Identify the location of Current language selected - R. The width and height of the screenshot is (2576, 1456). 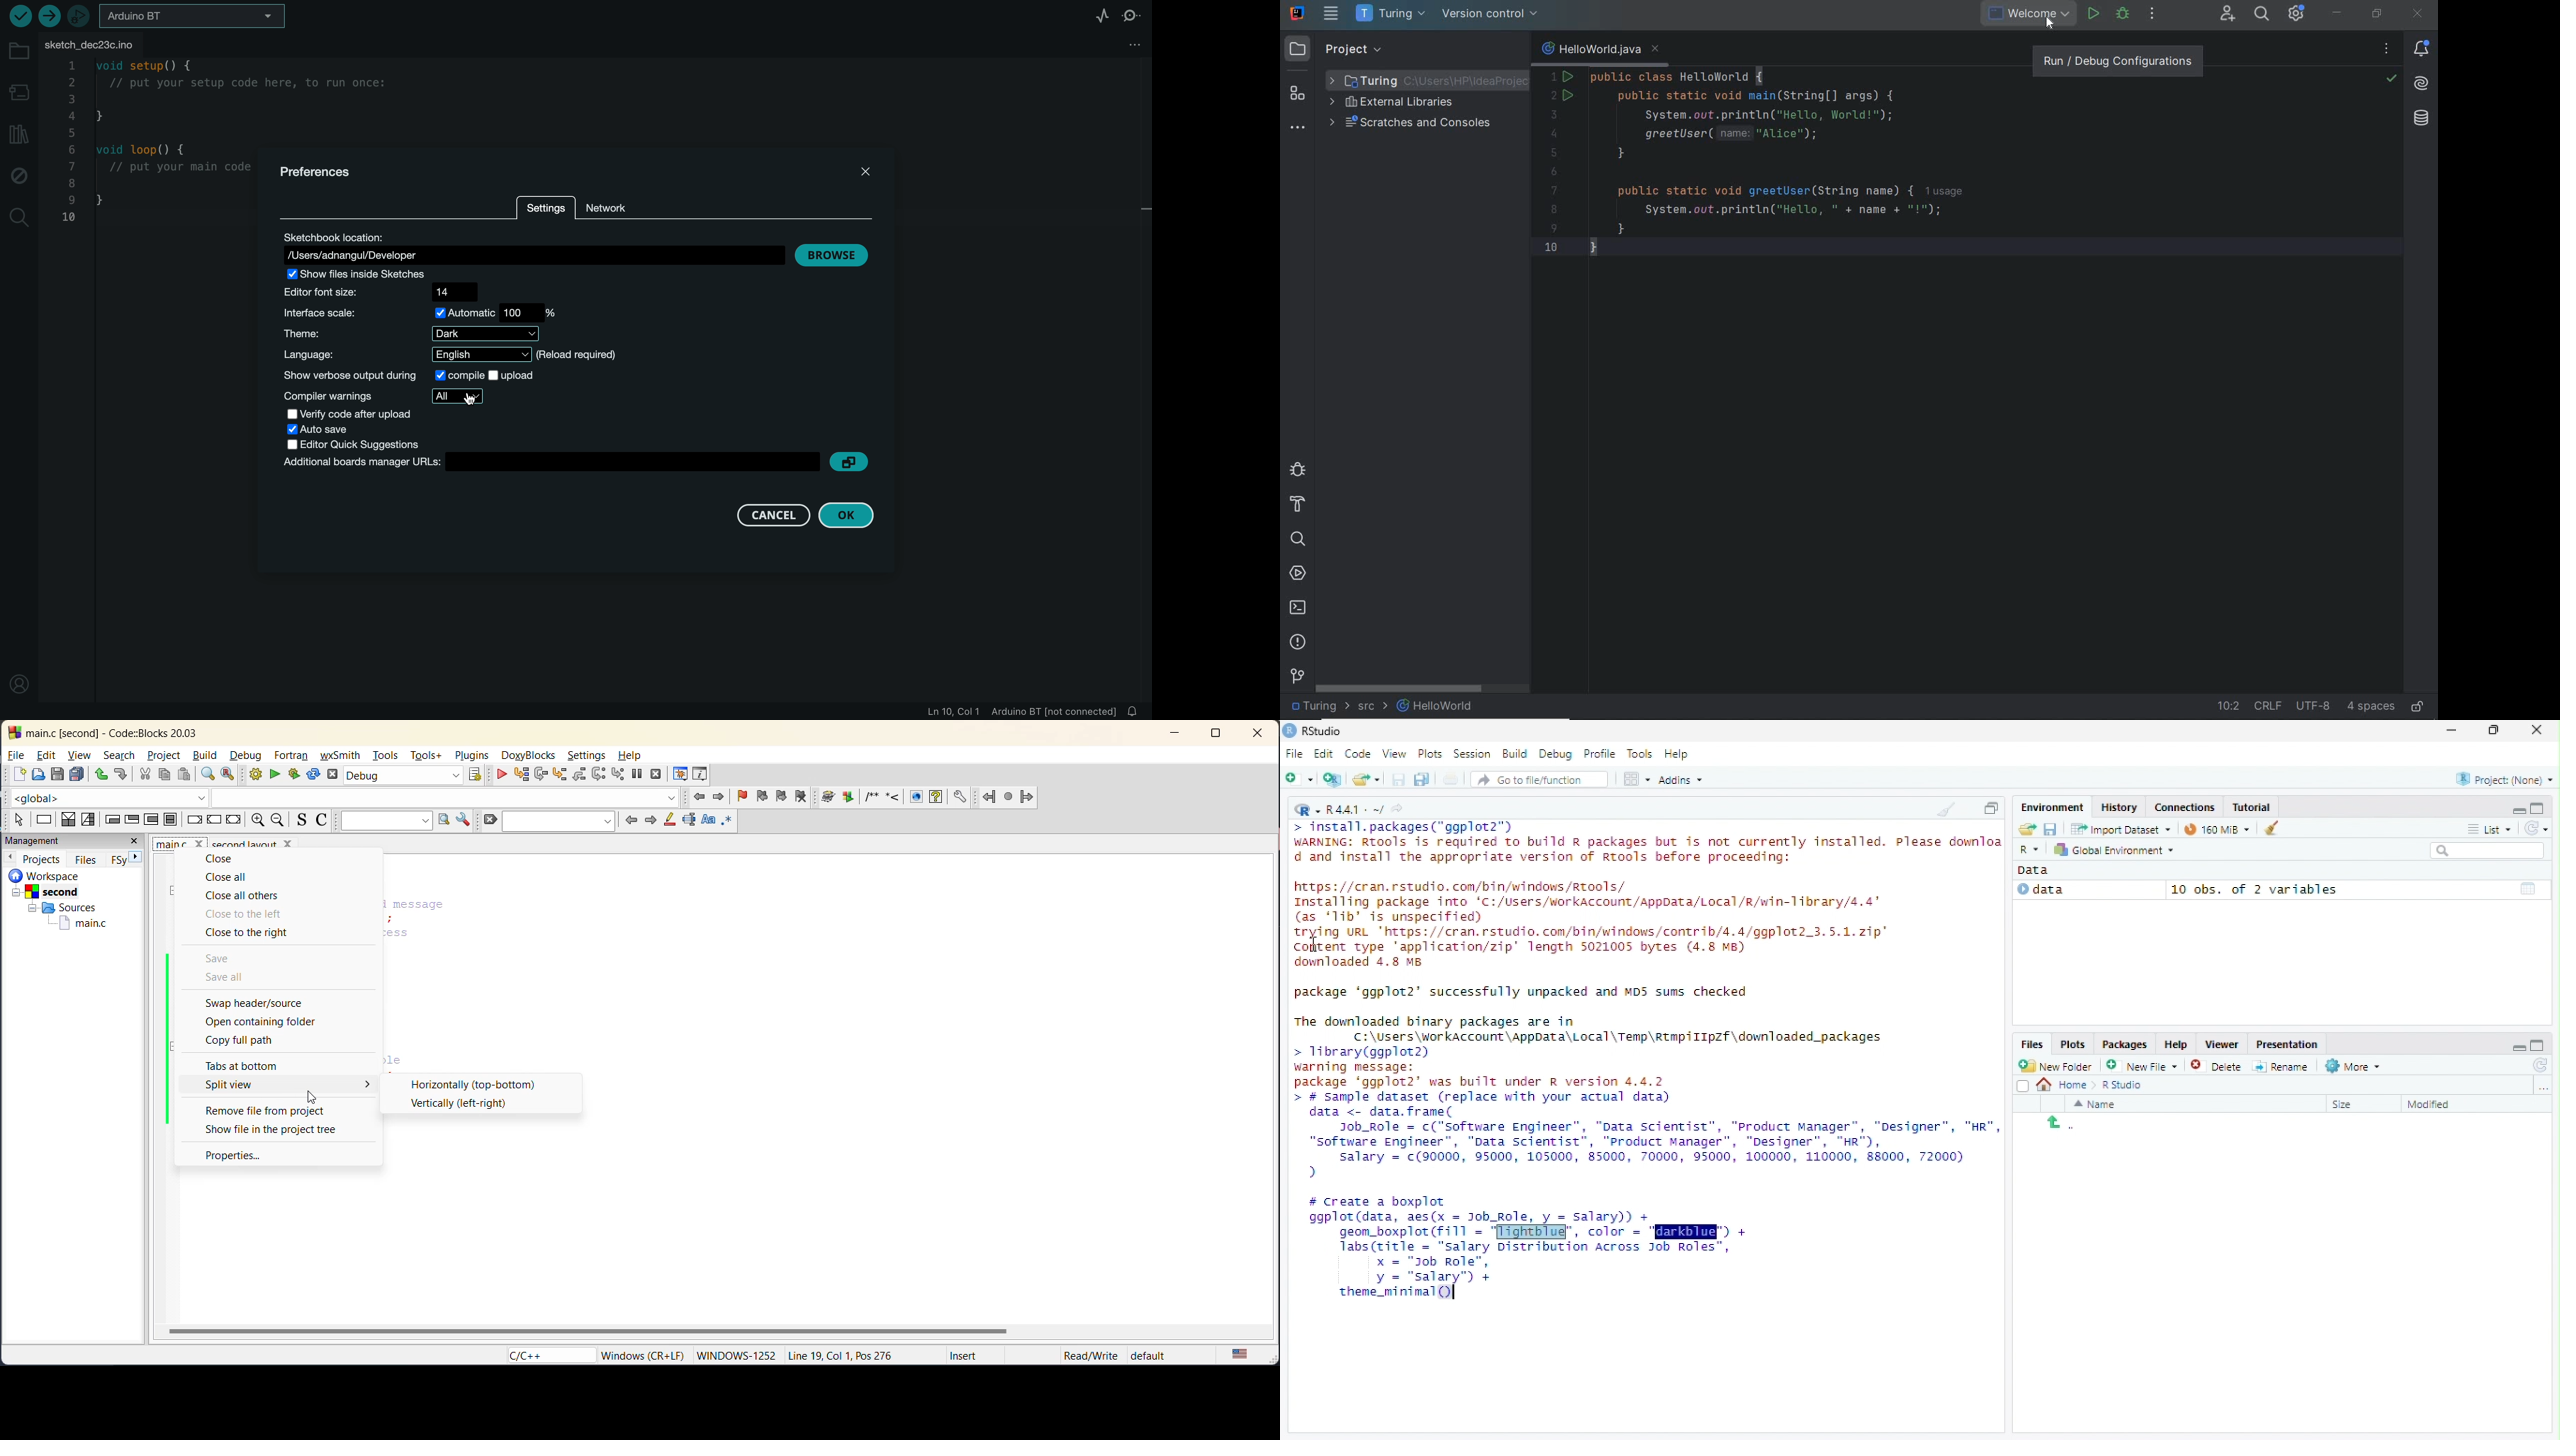
(1305, 809).